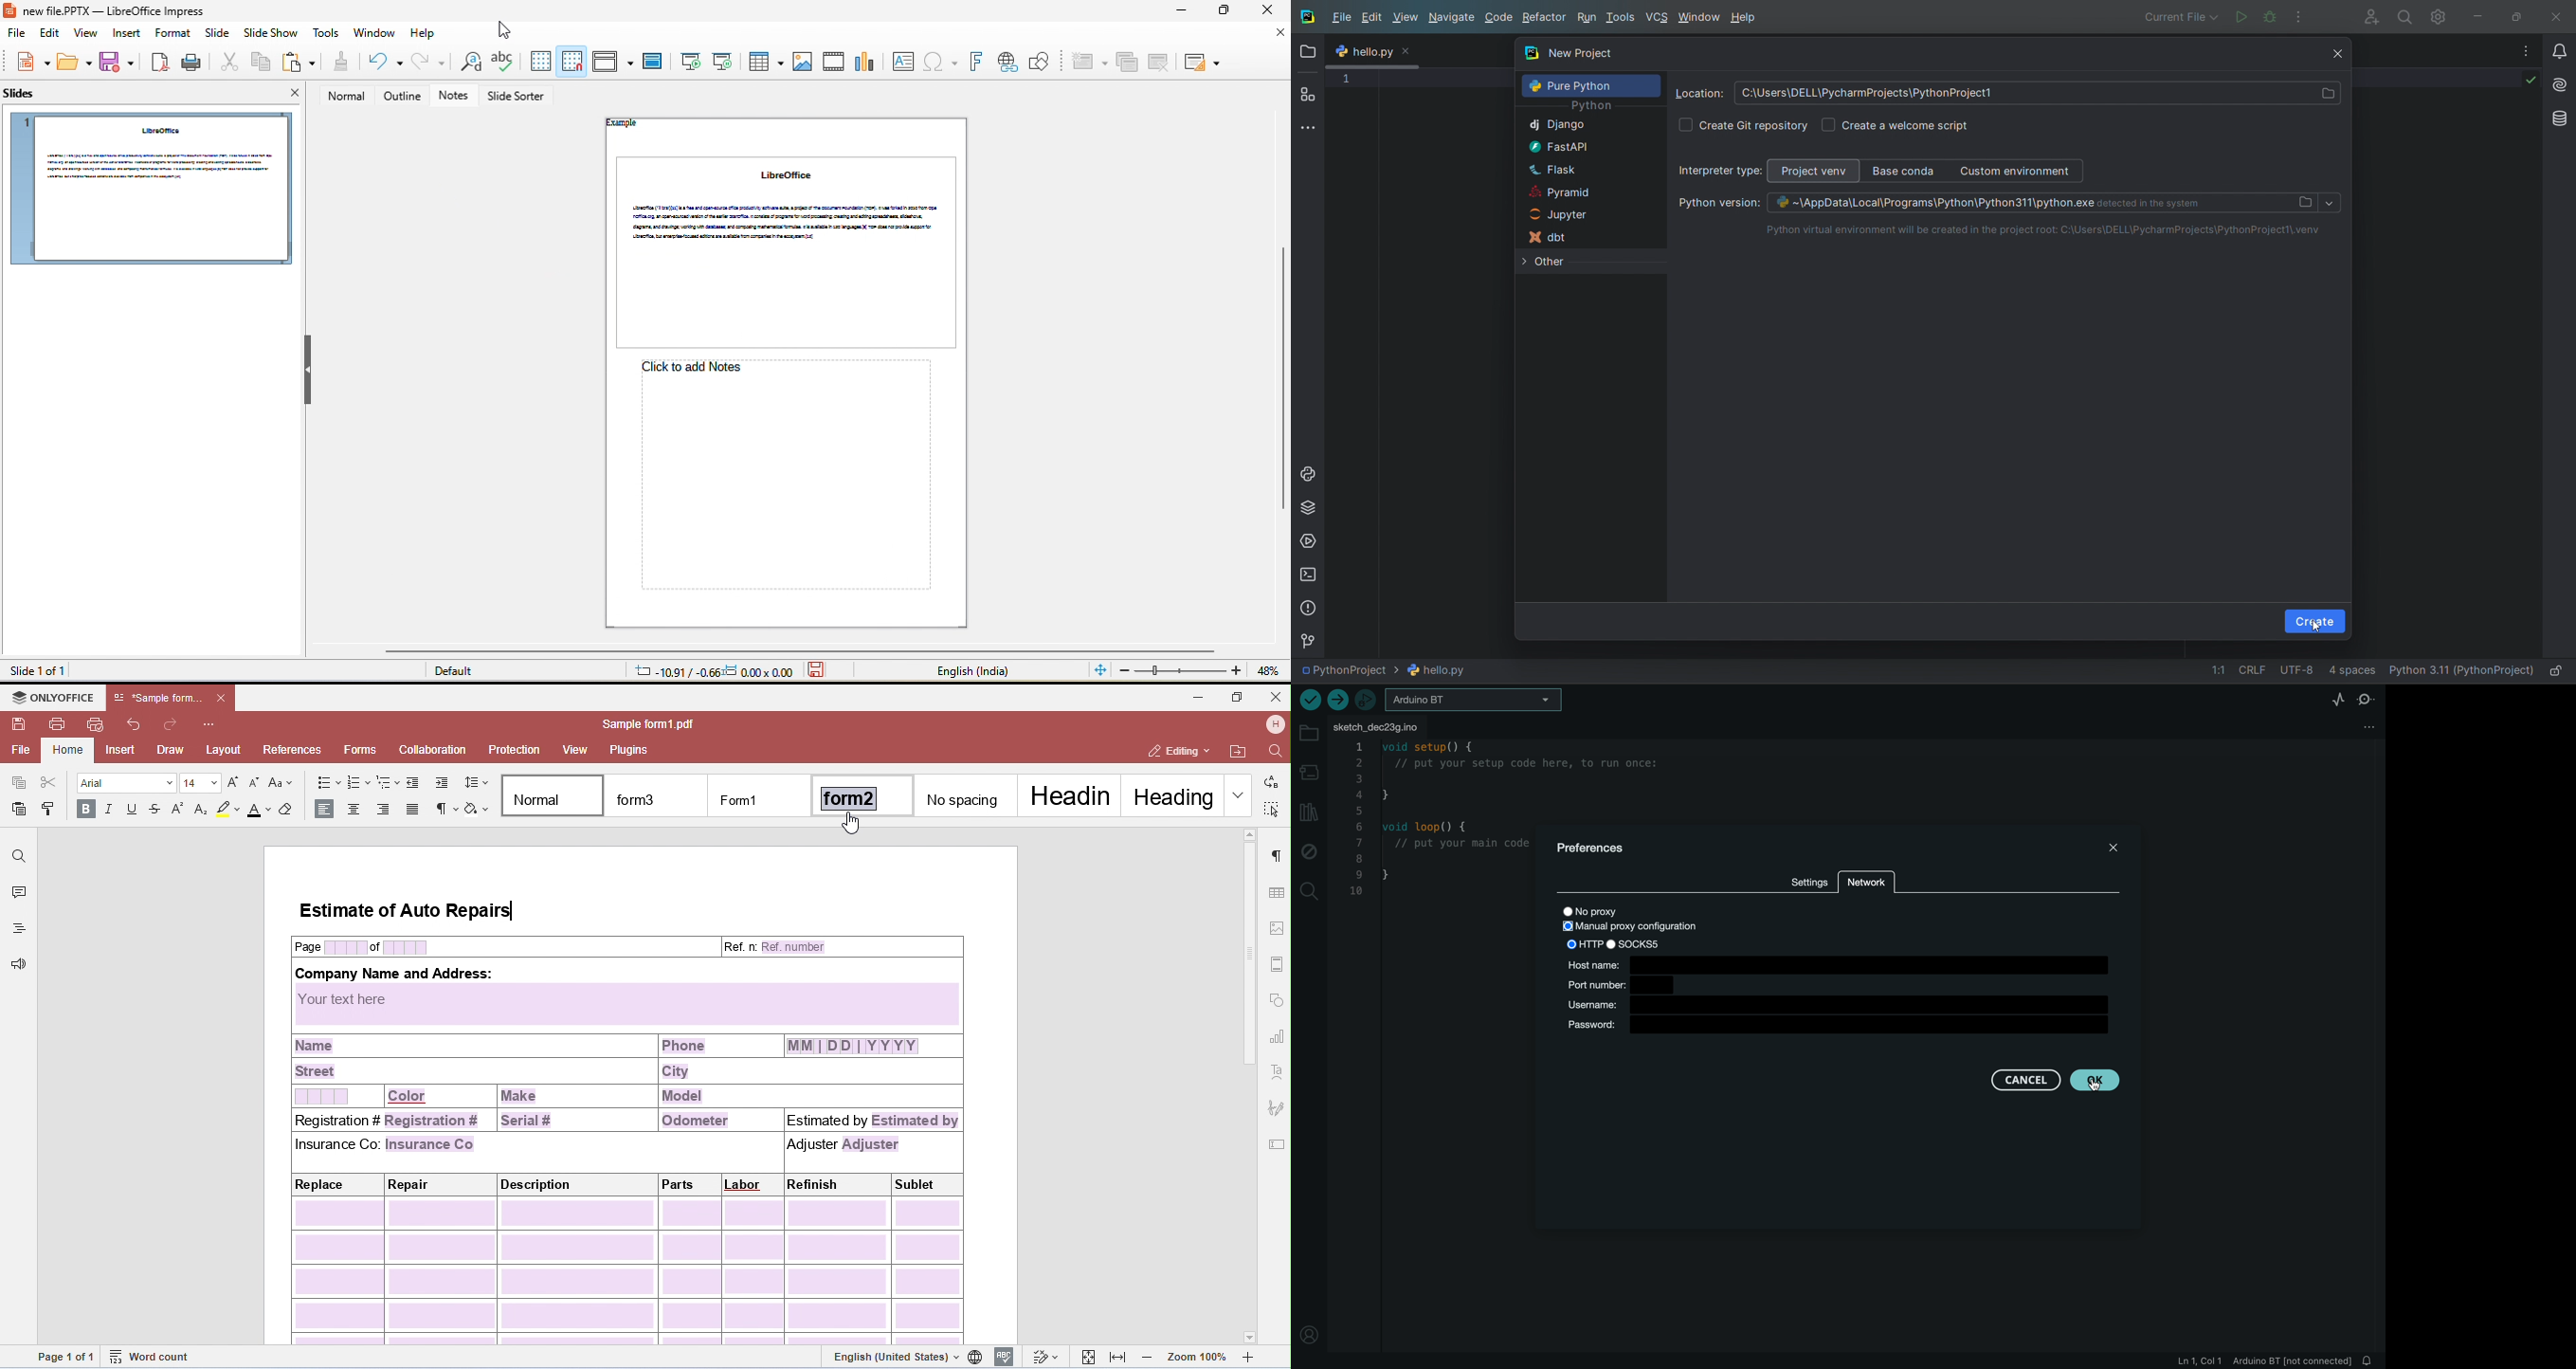 The height and width of the screenshot is (1372, 2576). Describe the element at coordinates (1685, 125) in the screenshot. I see `check box` at that location.